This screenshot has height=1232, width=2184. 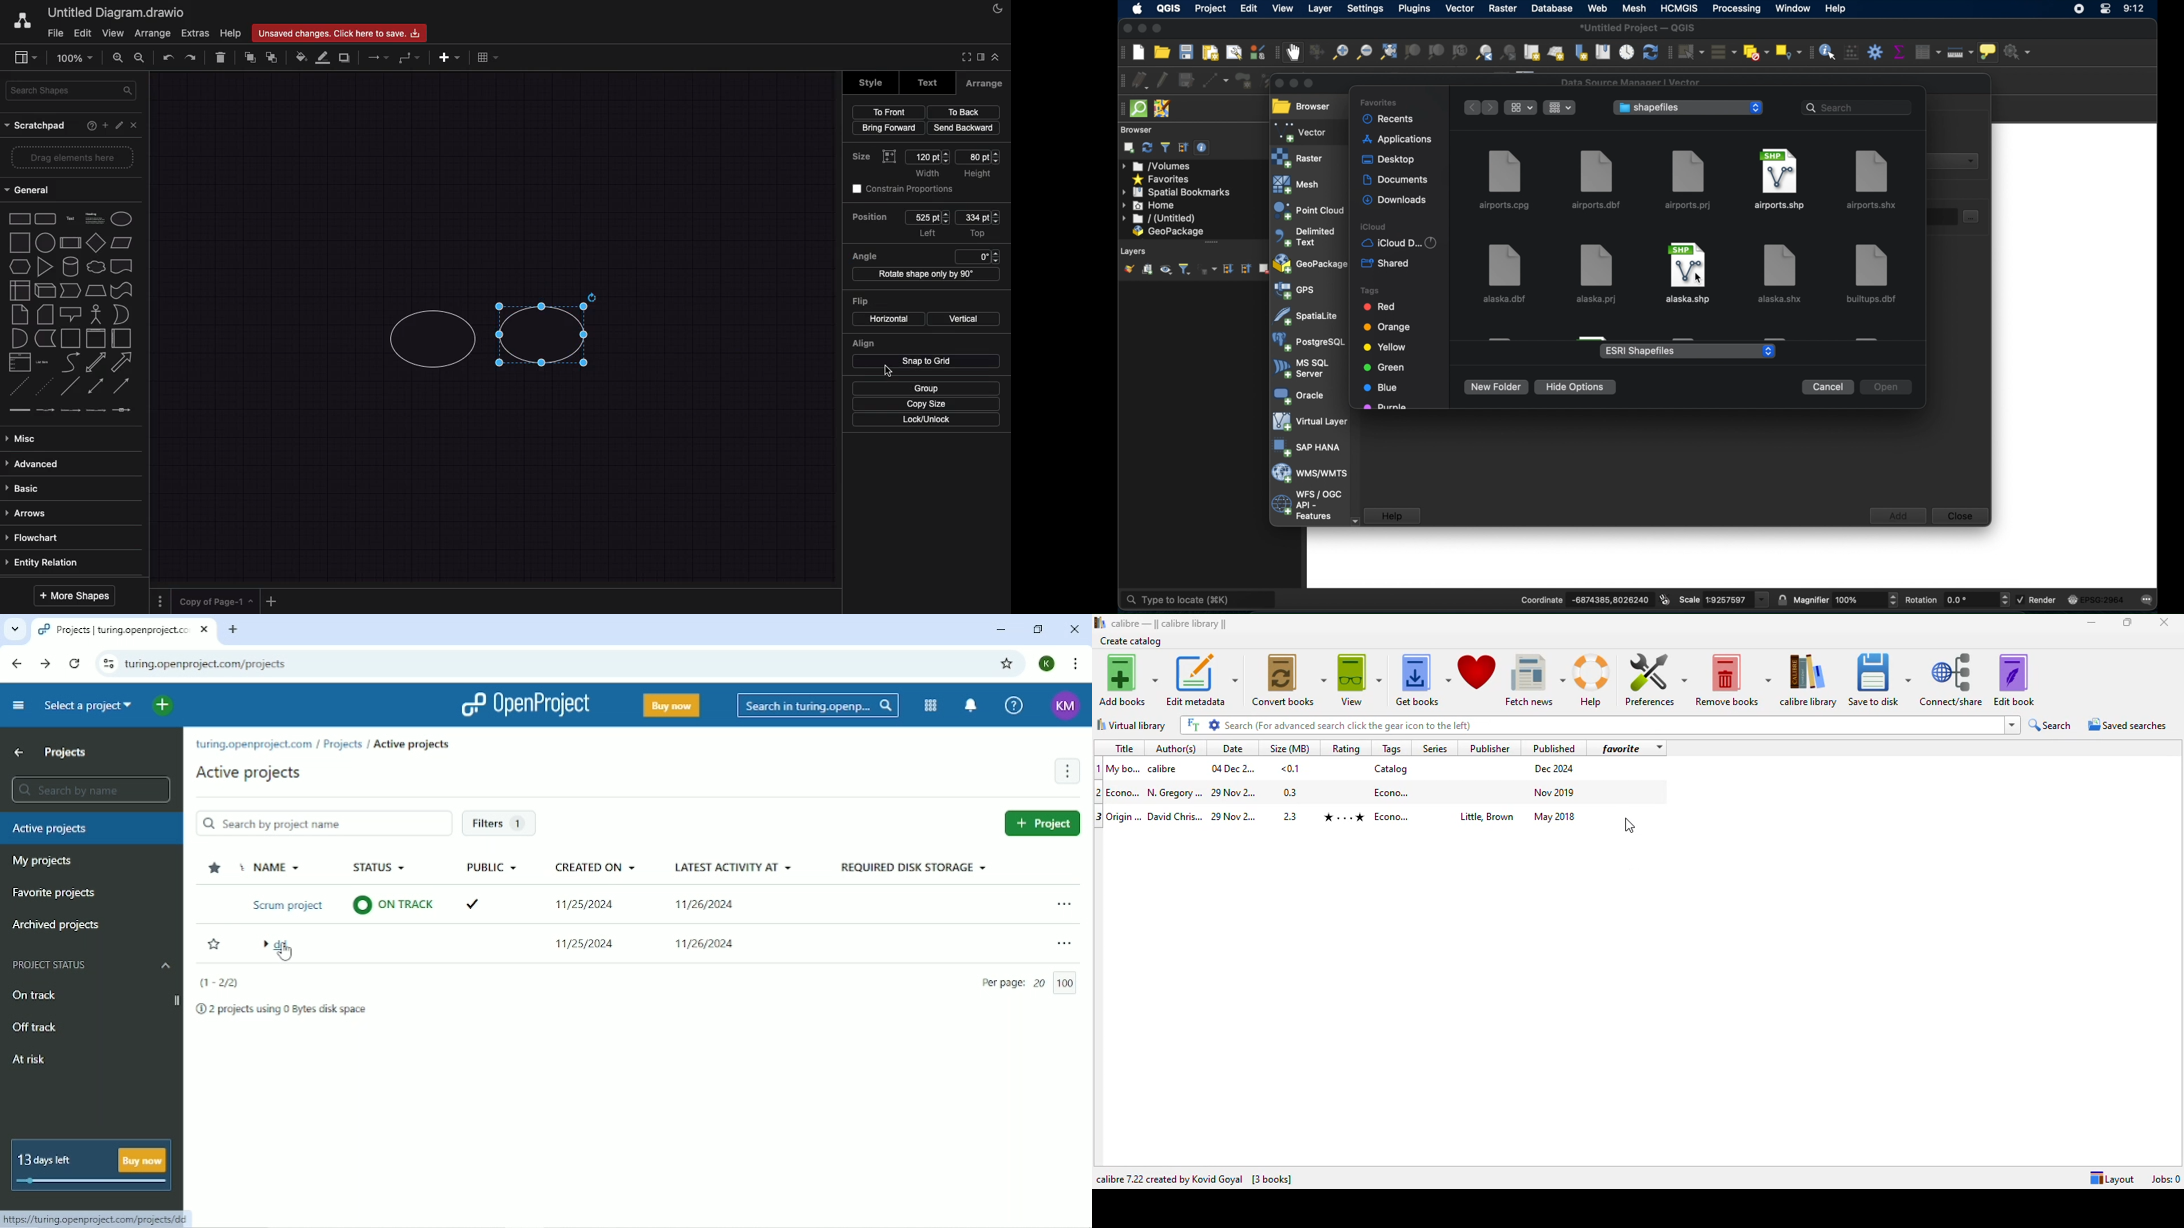 What do you see at coordinates (1683, 339) in the screenshot?
I see `obscured file` at bounding box center [1683, 339].